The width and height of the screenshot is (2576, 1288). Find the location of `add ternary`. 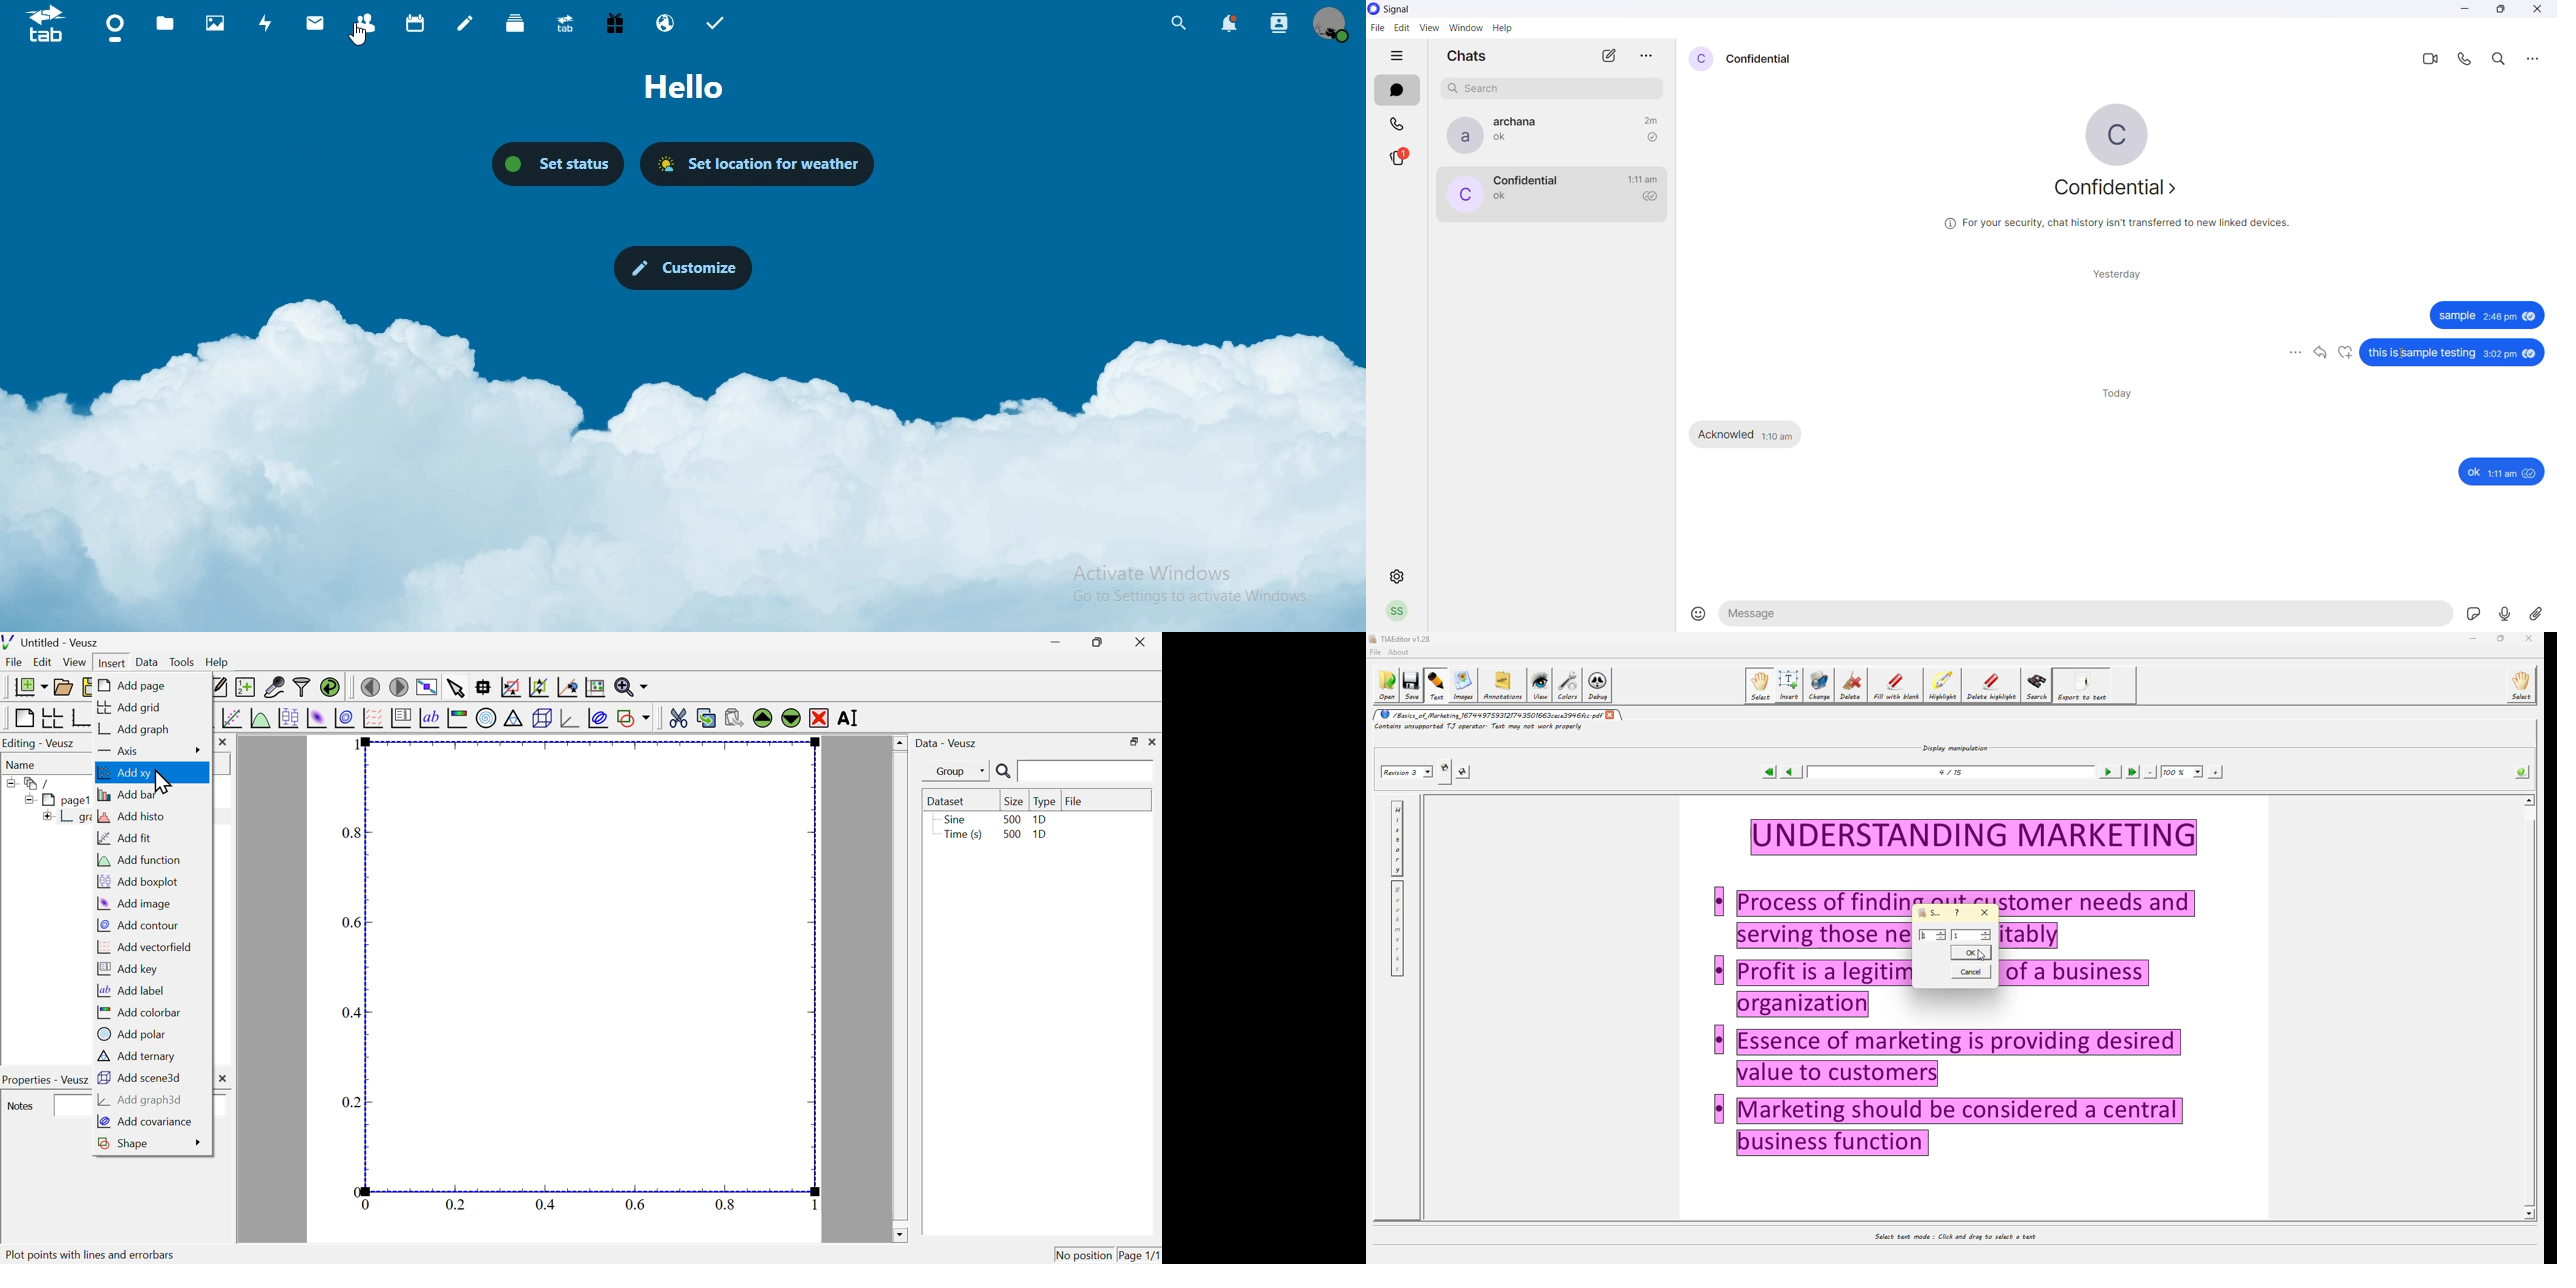

add ternary is located at coordinates (139, 1056).